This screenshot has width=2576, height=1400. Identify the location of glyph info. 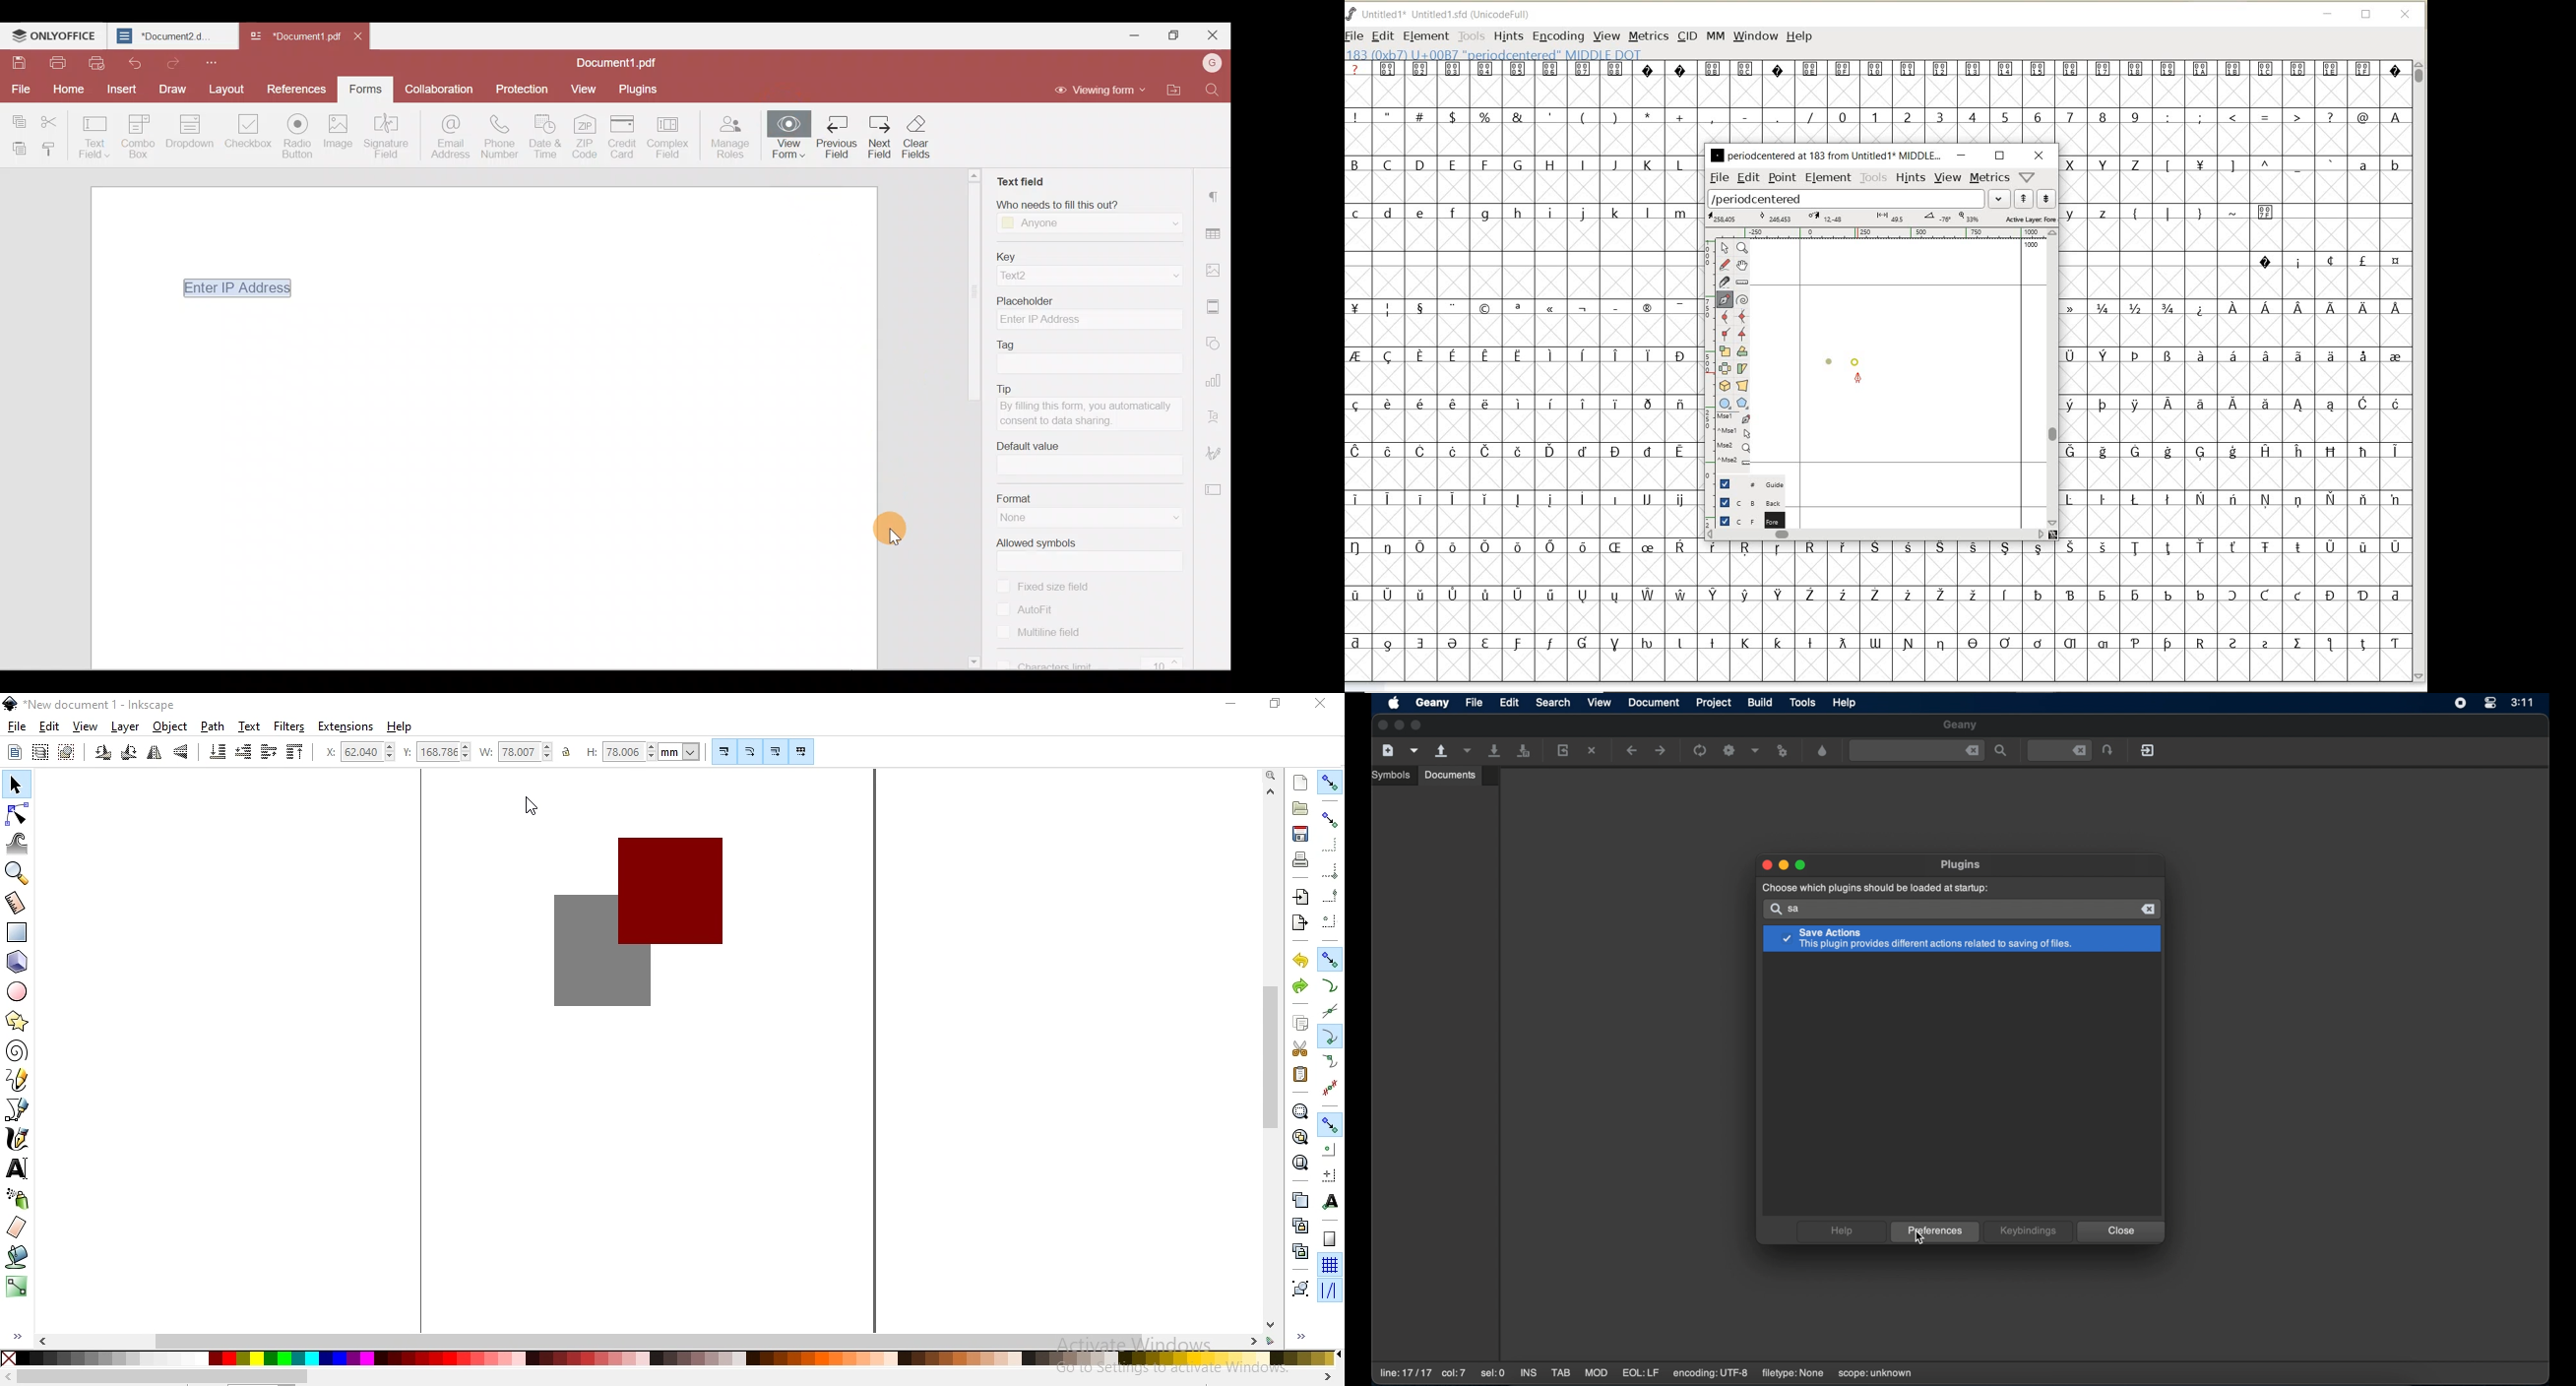
(1495, 54).